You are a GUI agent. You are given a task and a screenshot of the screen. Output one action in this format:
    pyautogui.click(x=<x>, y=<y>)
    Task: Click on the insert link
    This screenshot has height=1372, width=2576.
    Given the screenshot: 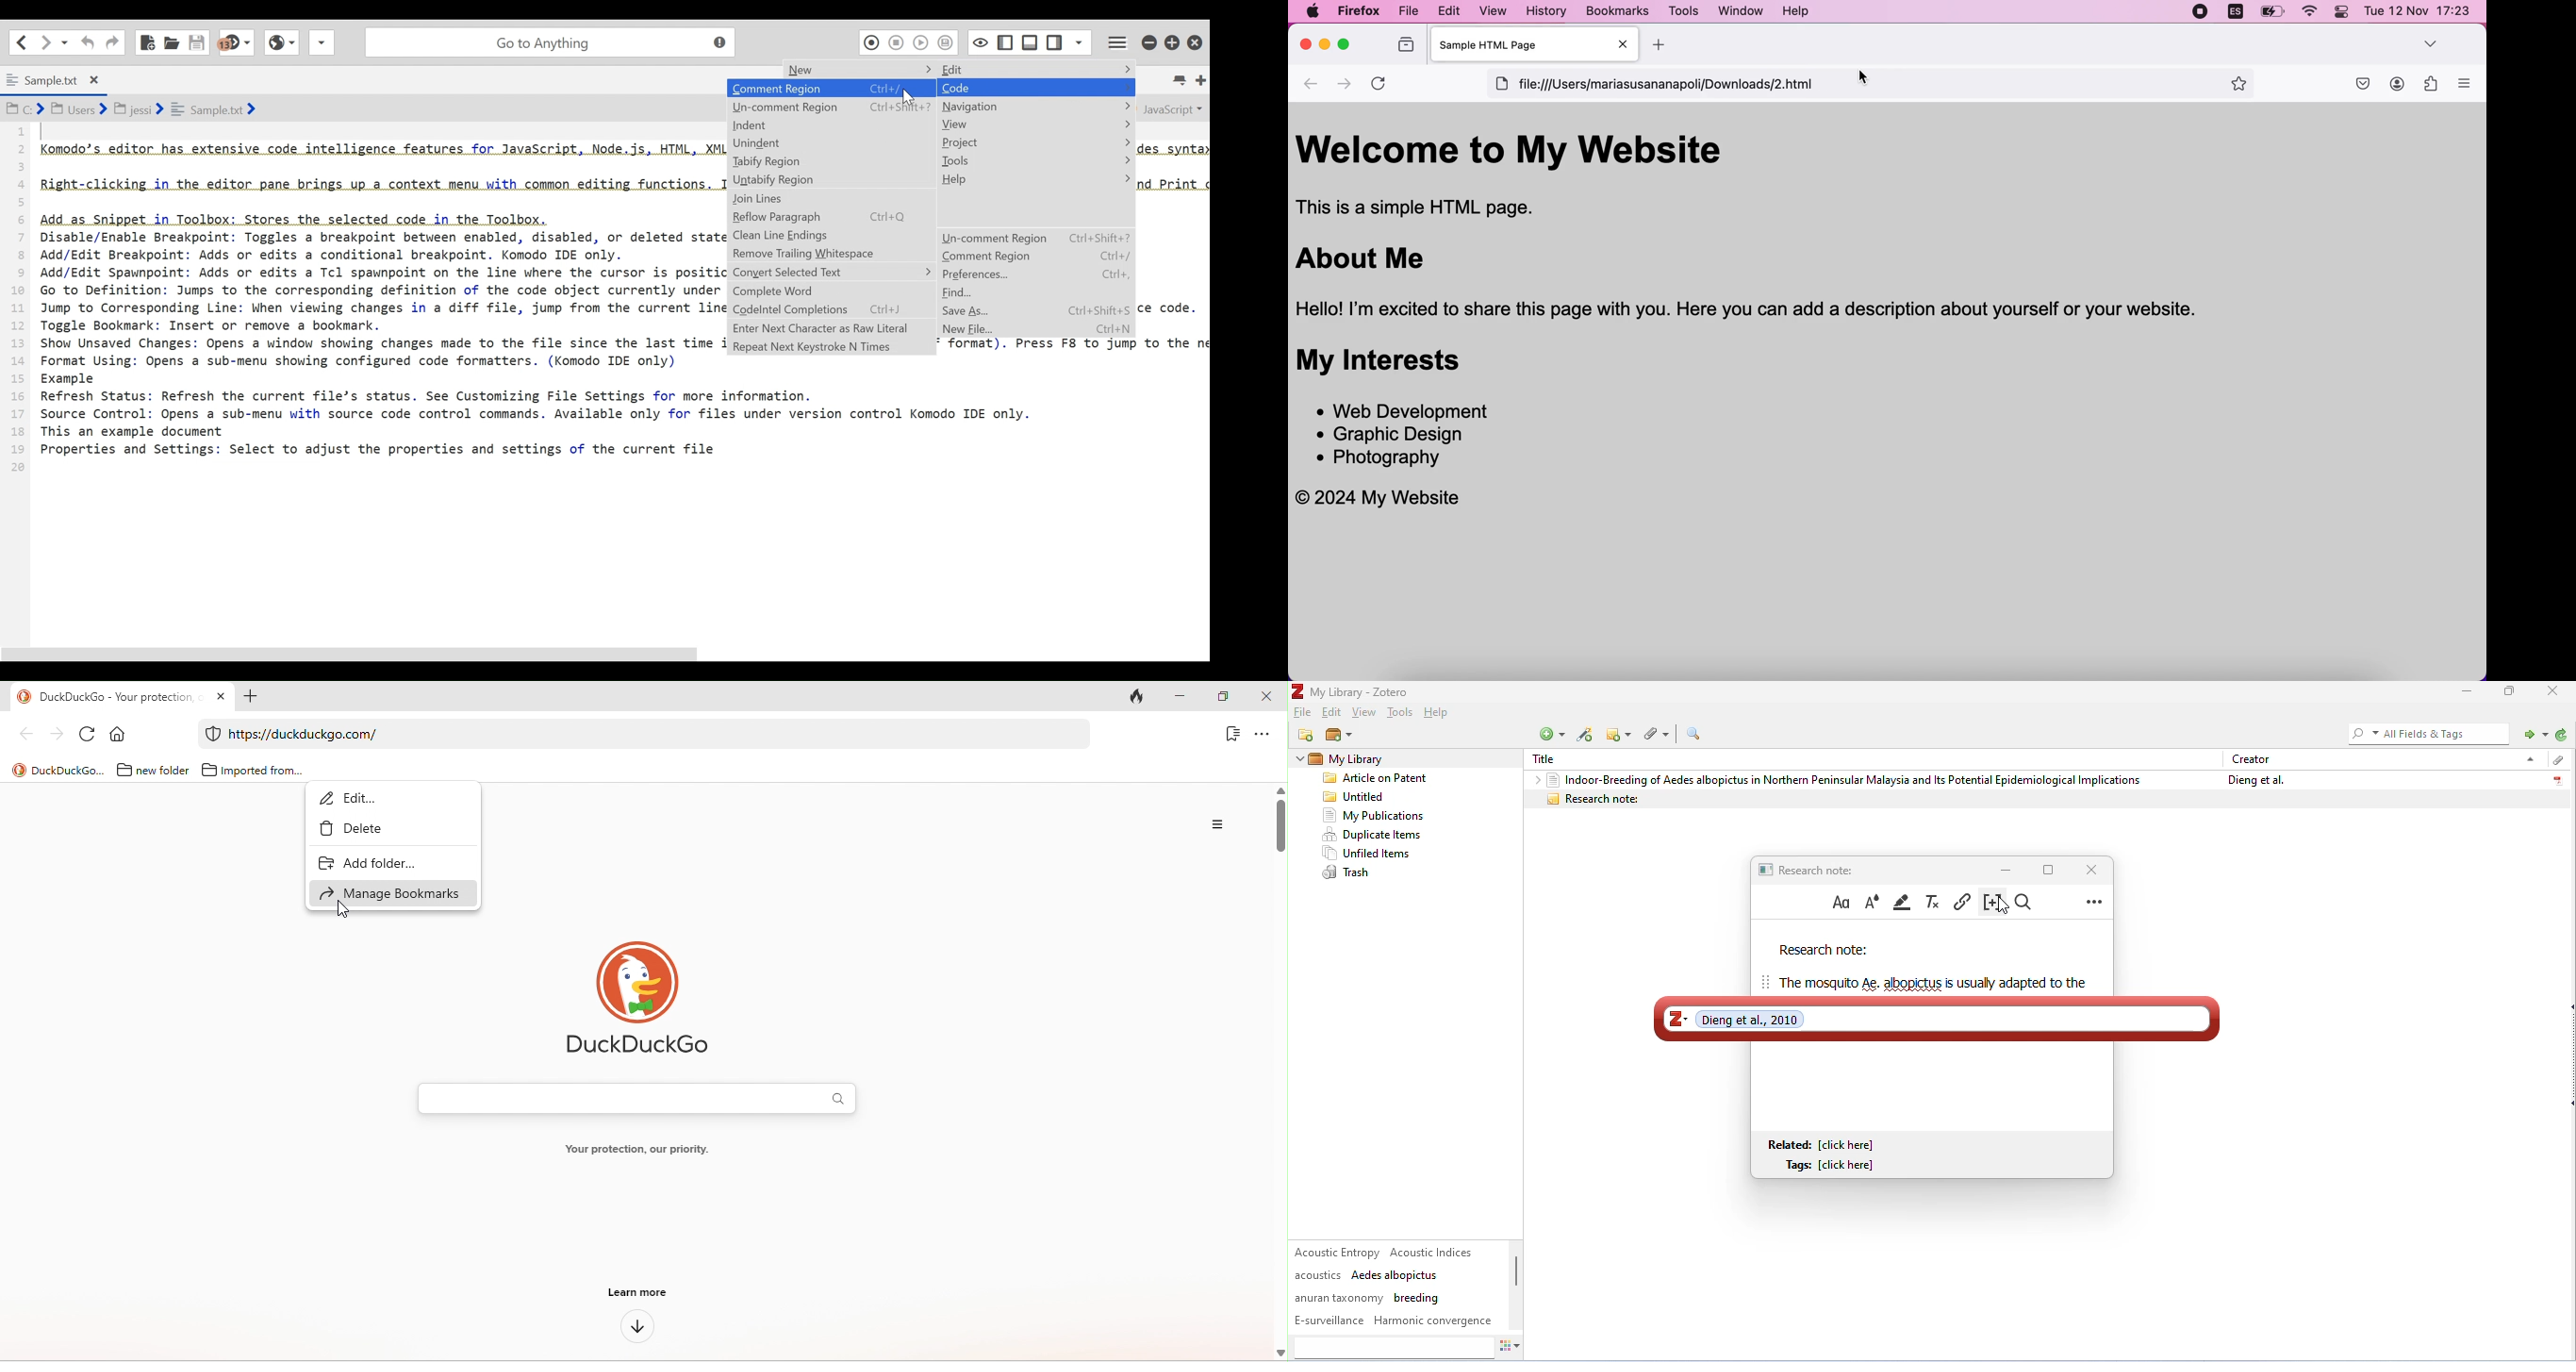 What is the action you would take?
    pyautogui.click(x=1962, y=901)
    